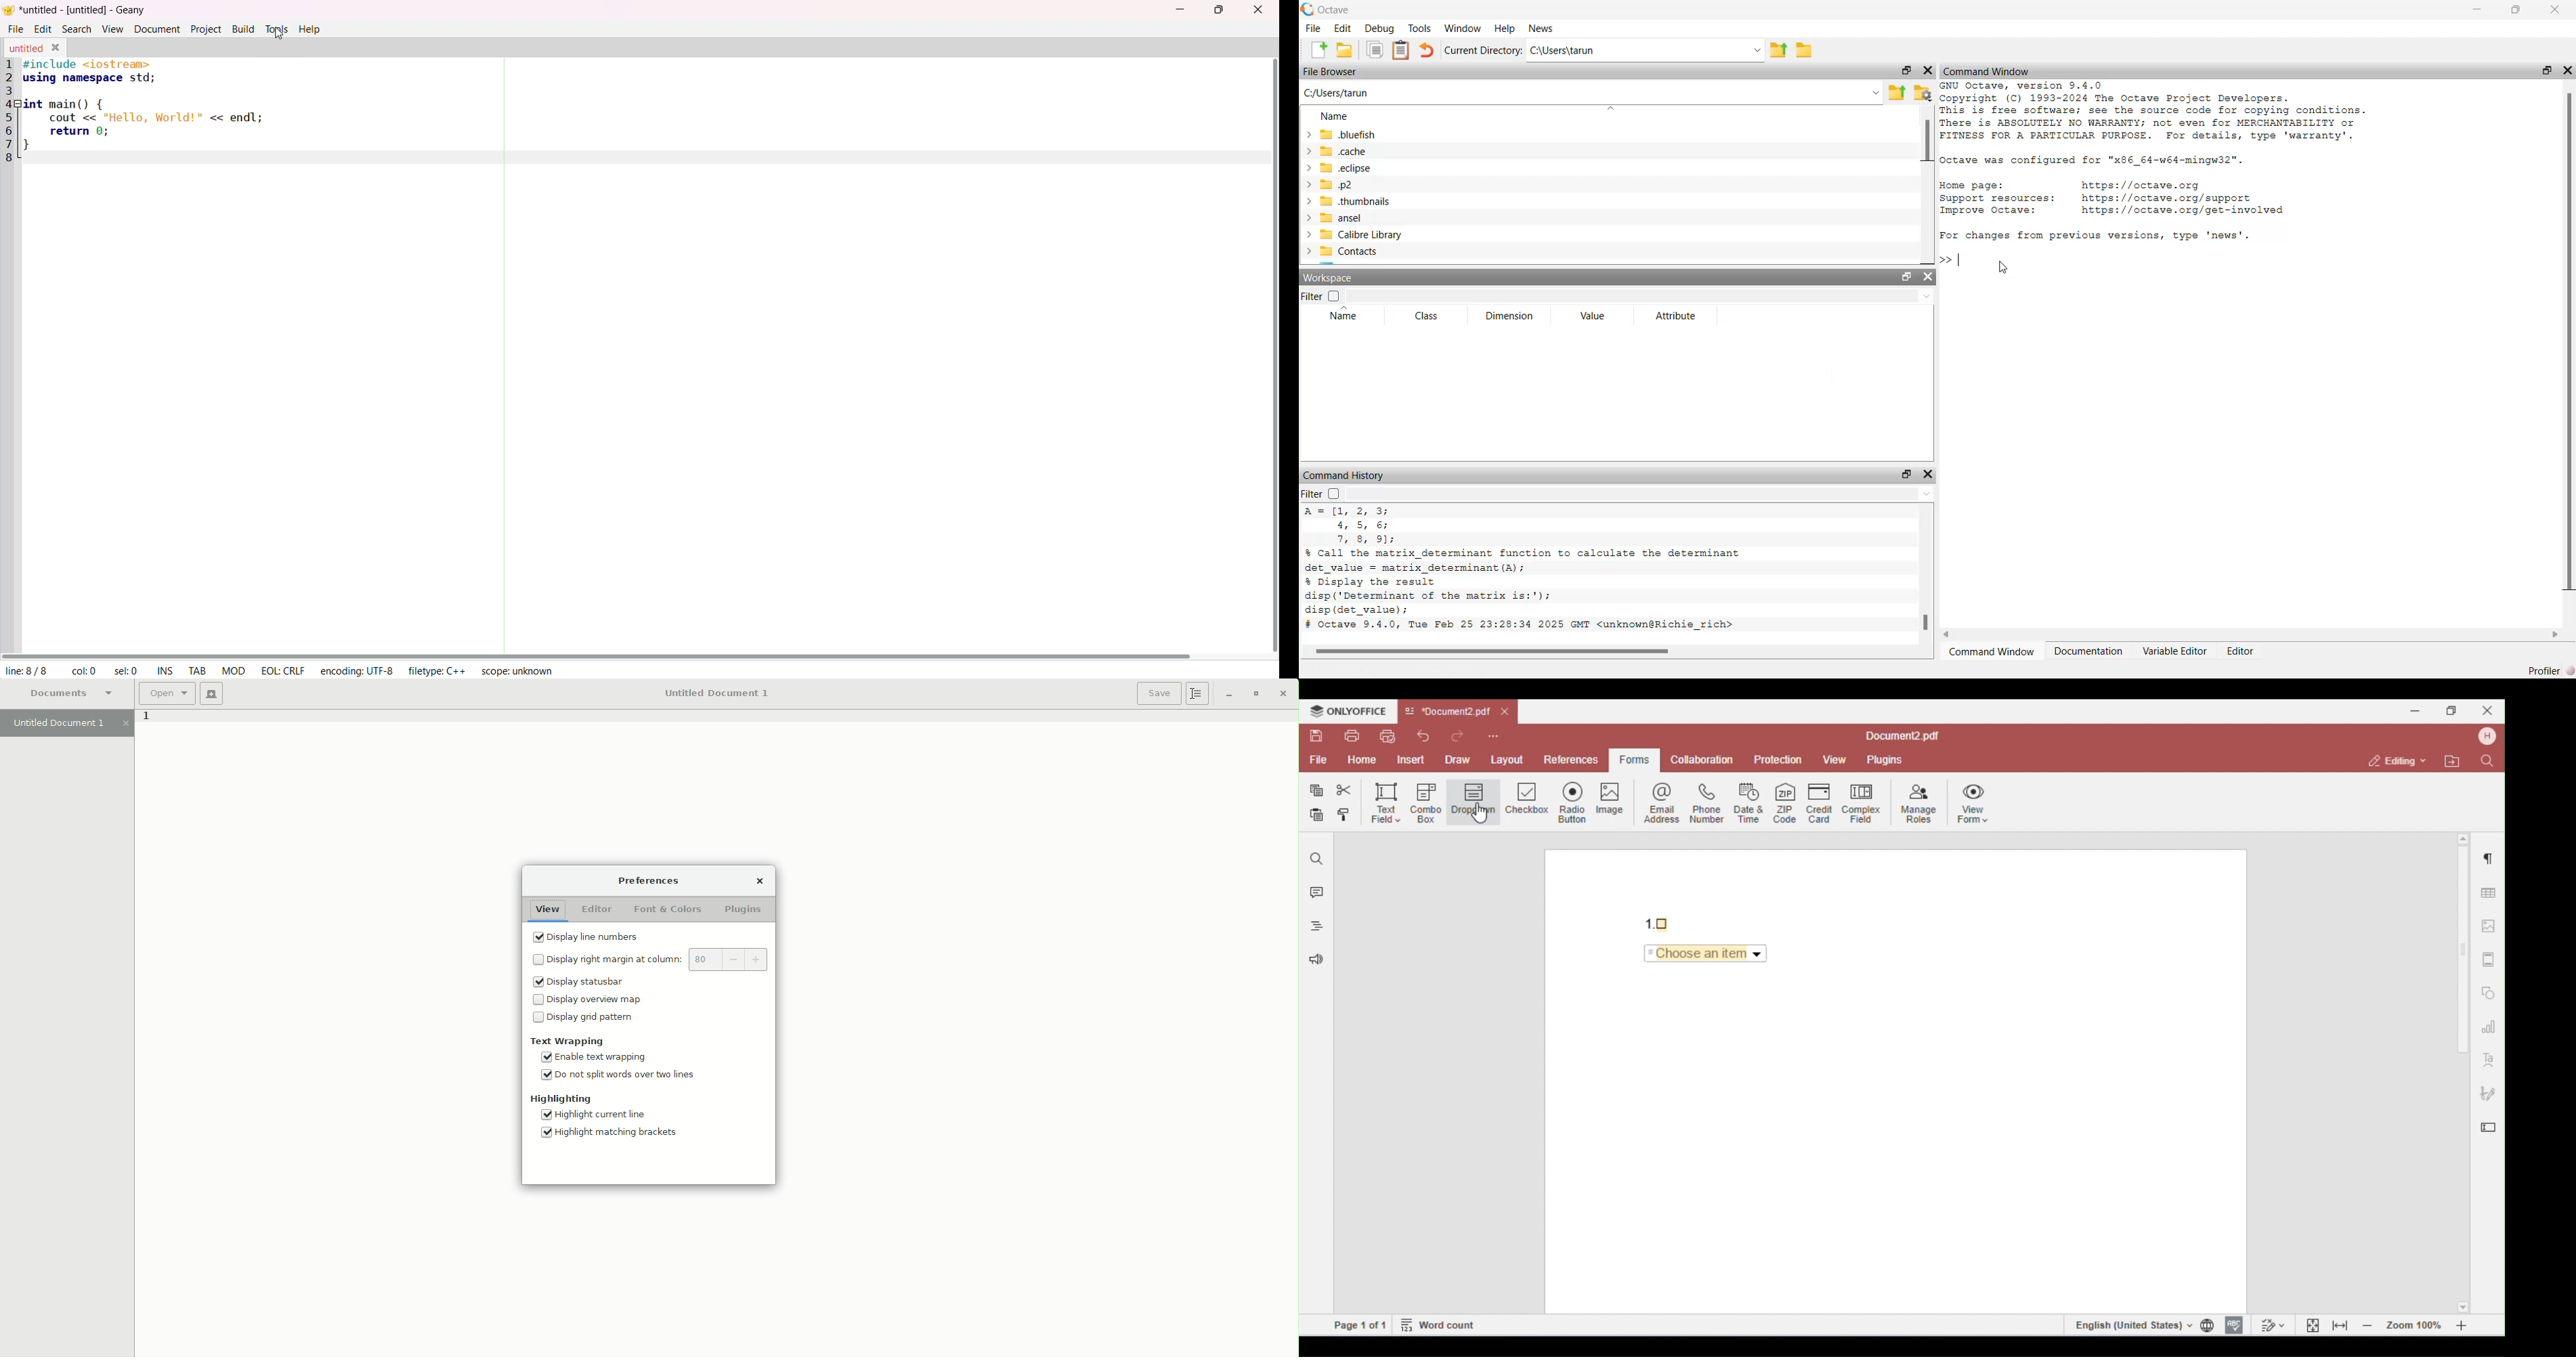 The width and height of the screenshot is (2576, 1372). I want to click on display Overview map, so click(591, 998).